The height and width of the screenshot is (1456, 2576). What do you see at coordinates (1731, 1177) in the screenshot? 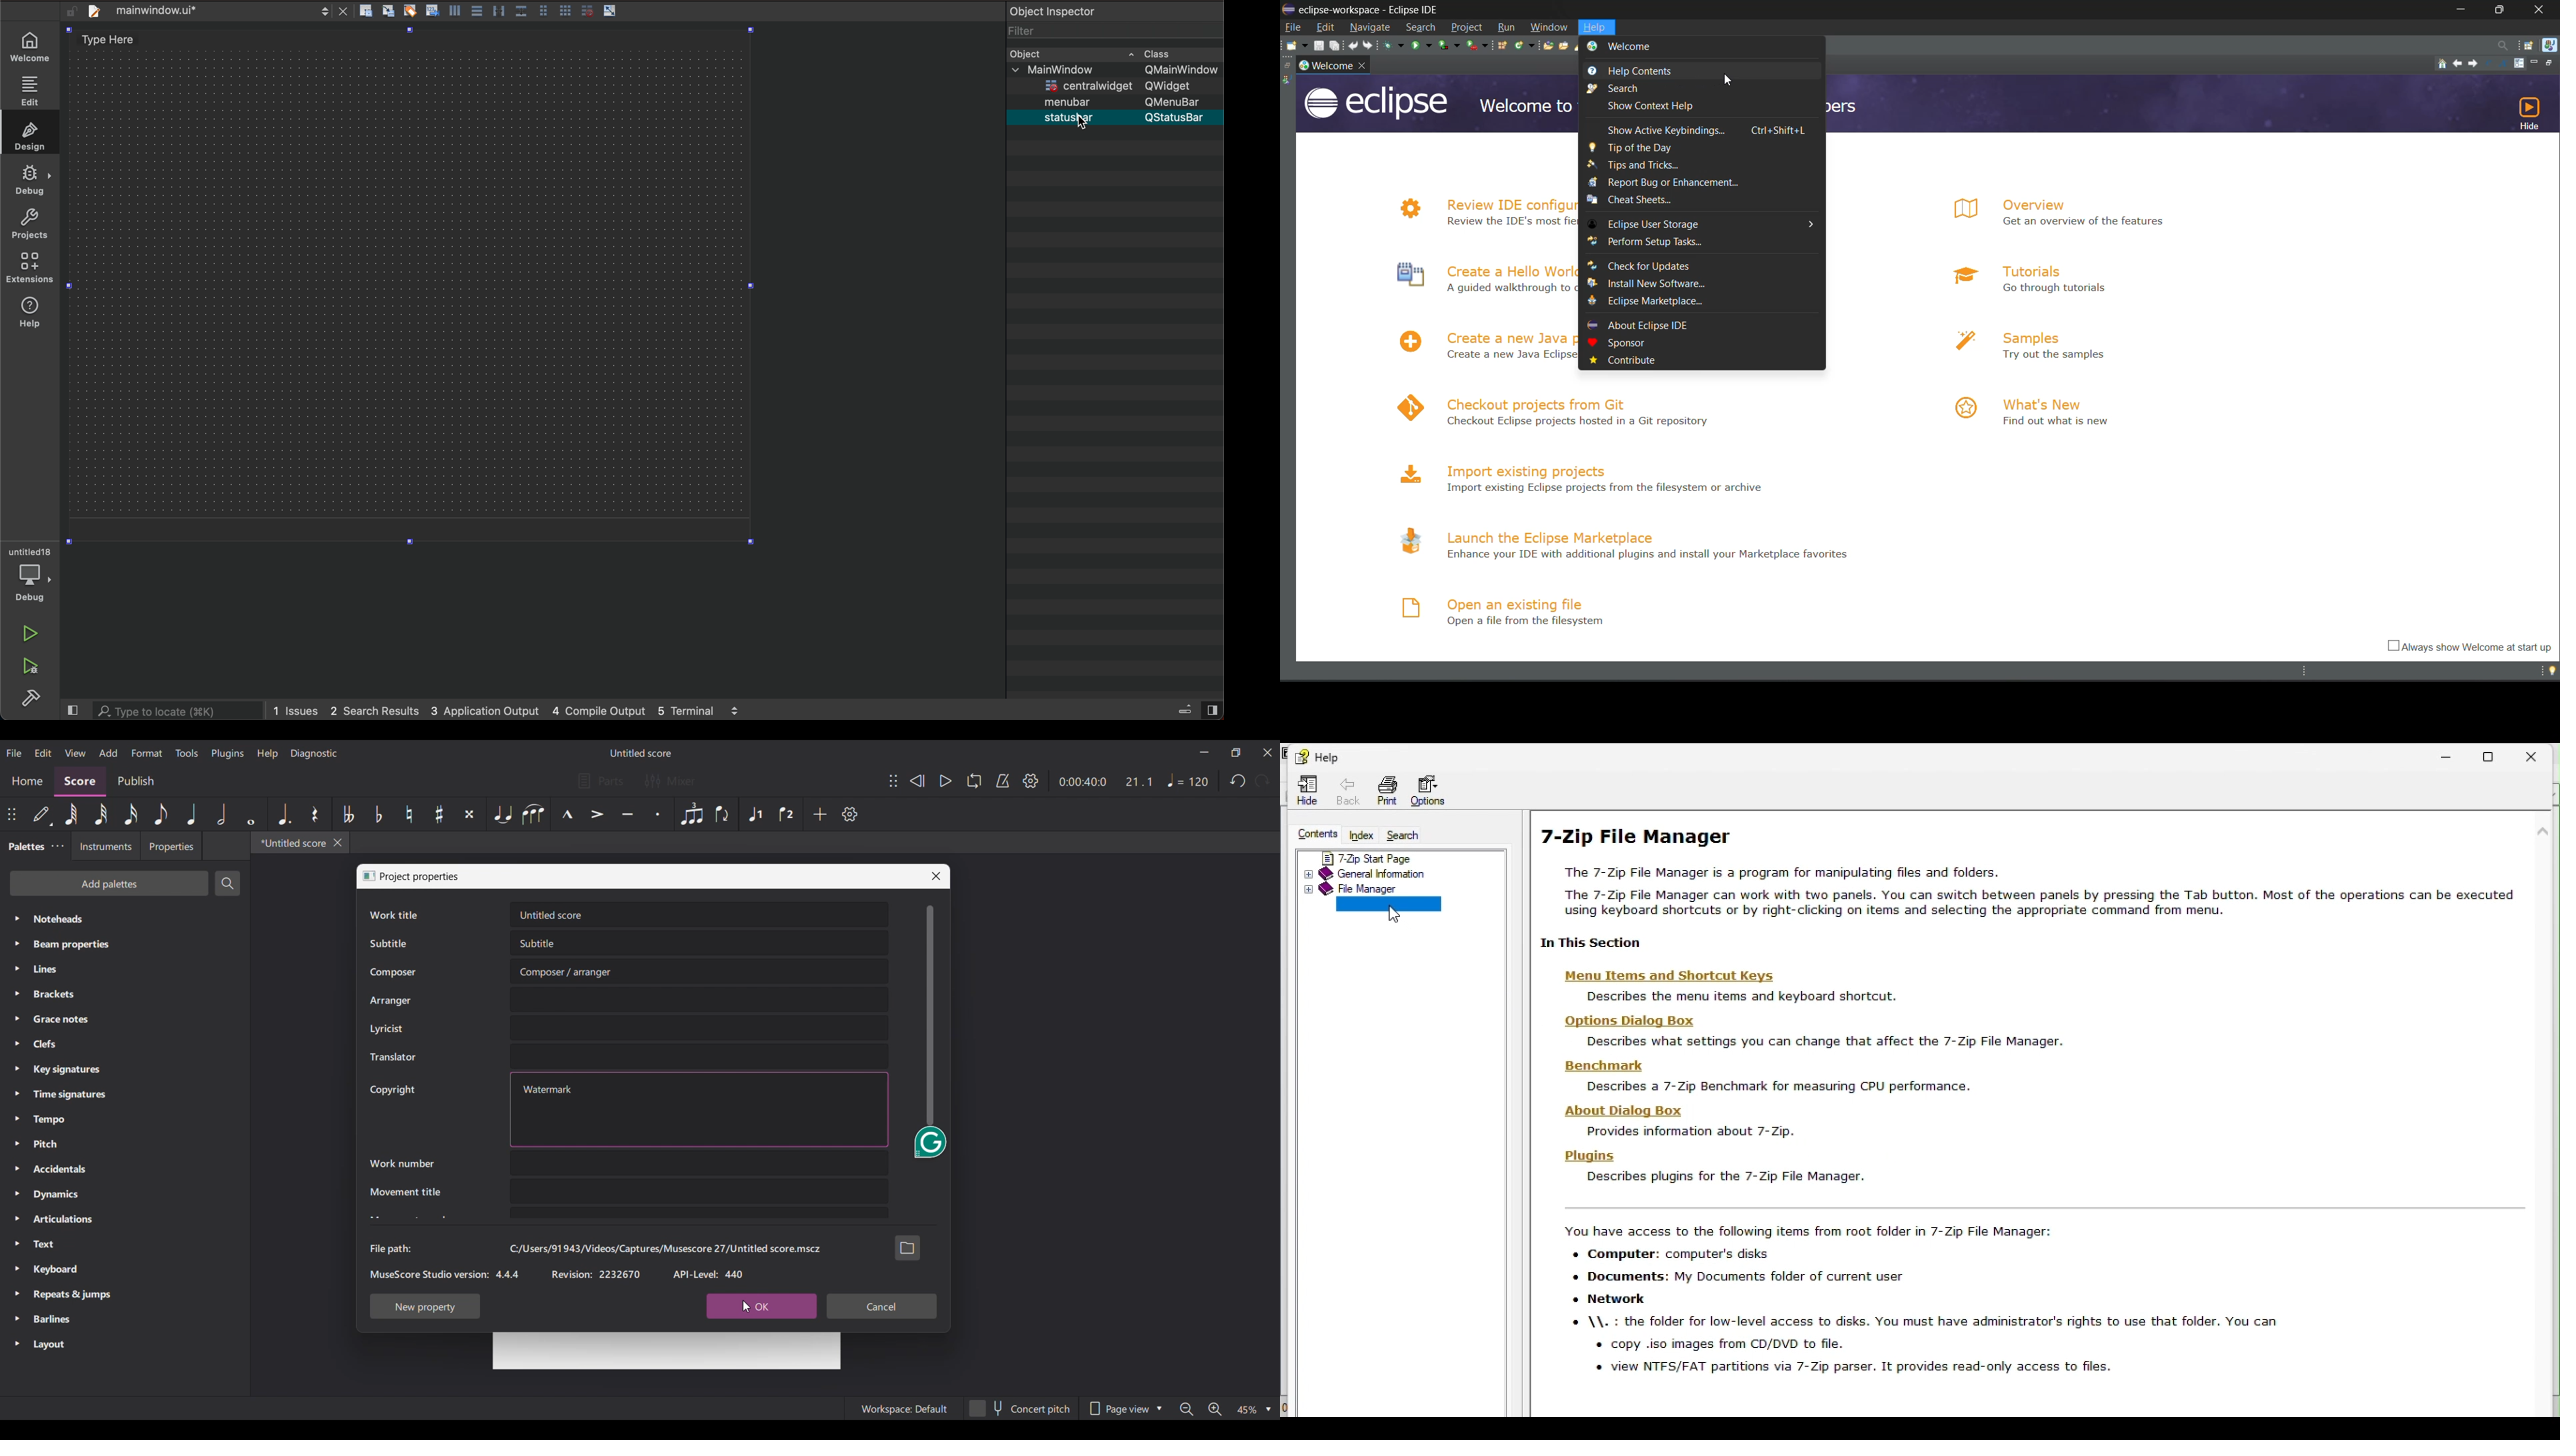
I see `describes plugins for 7 zip manager` at bounding box center [1731, 1177].